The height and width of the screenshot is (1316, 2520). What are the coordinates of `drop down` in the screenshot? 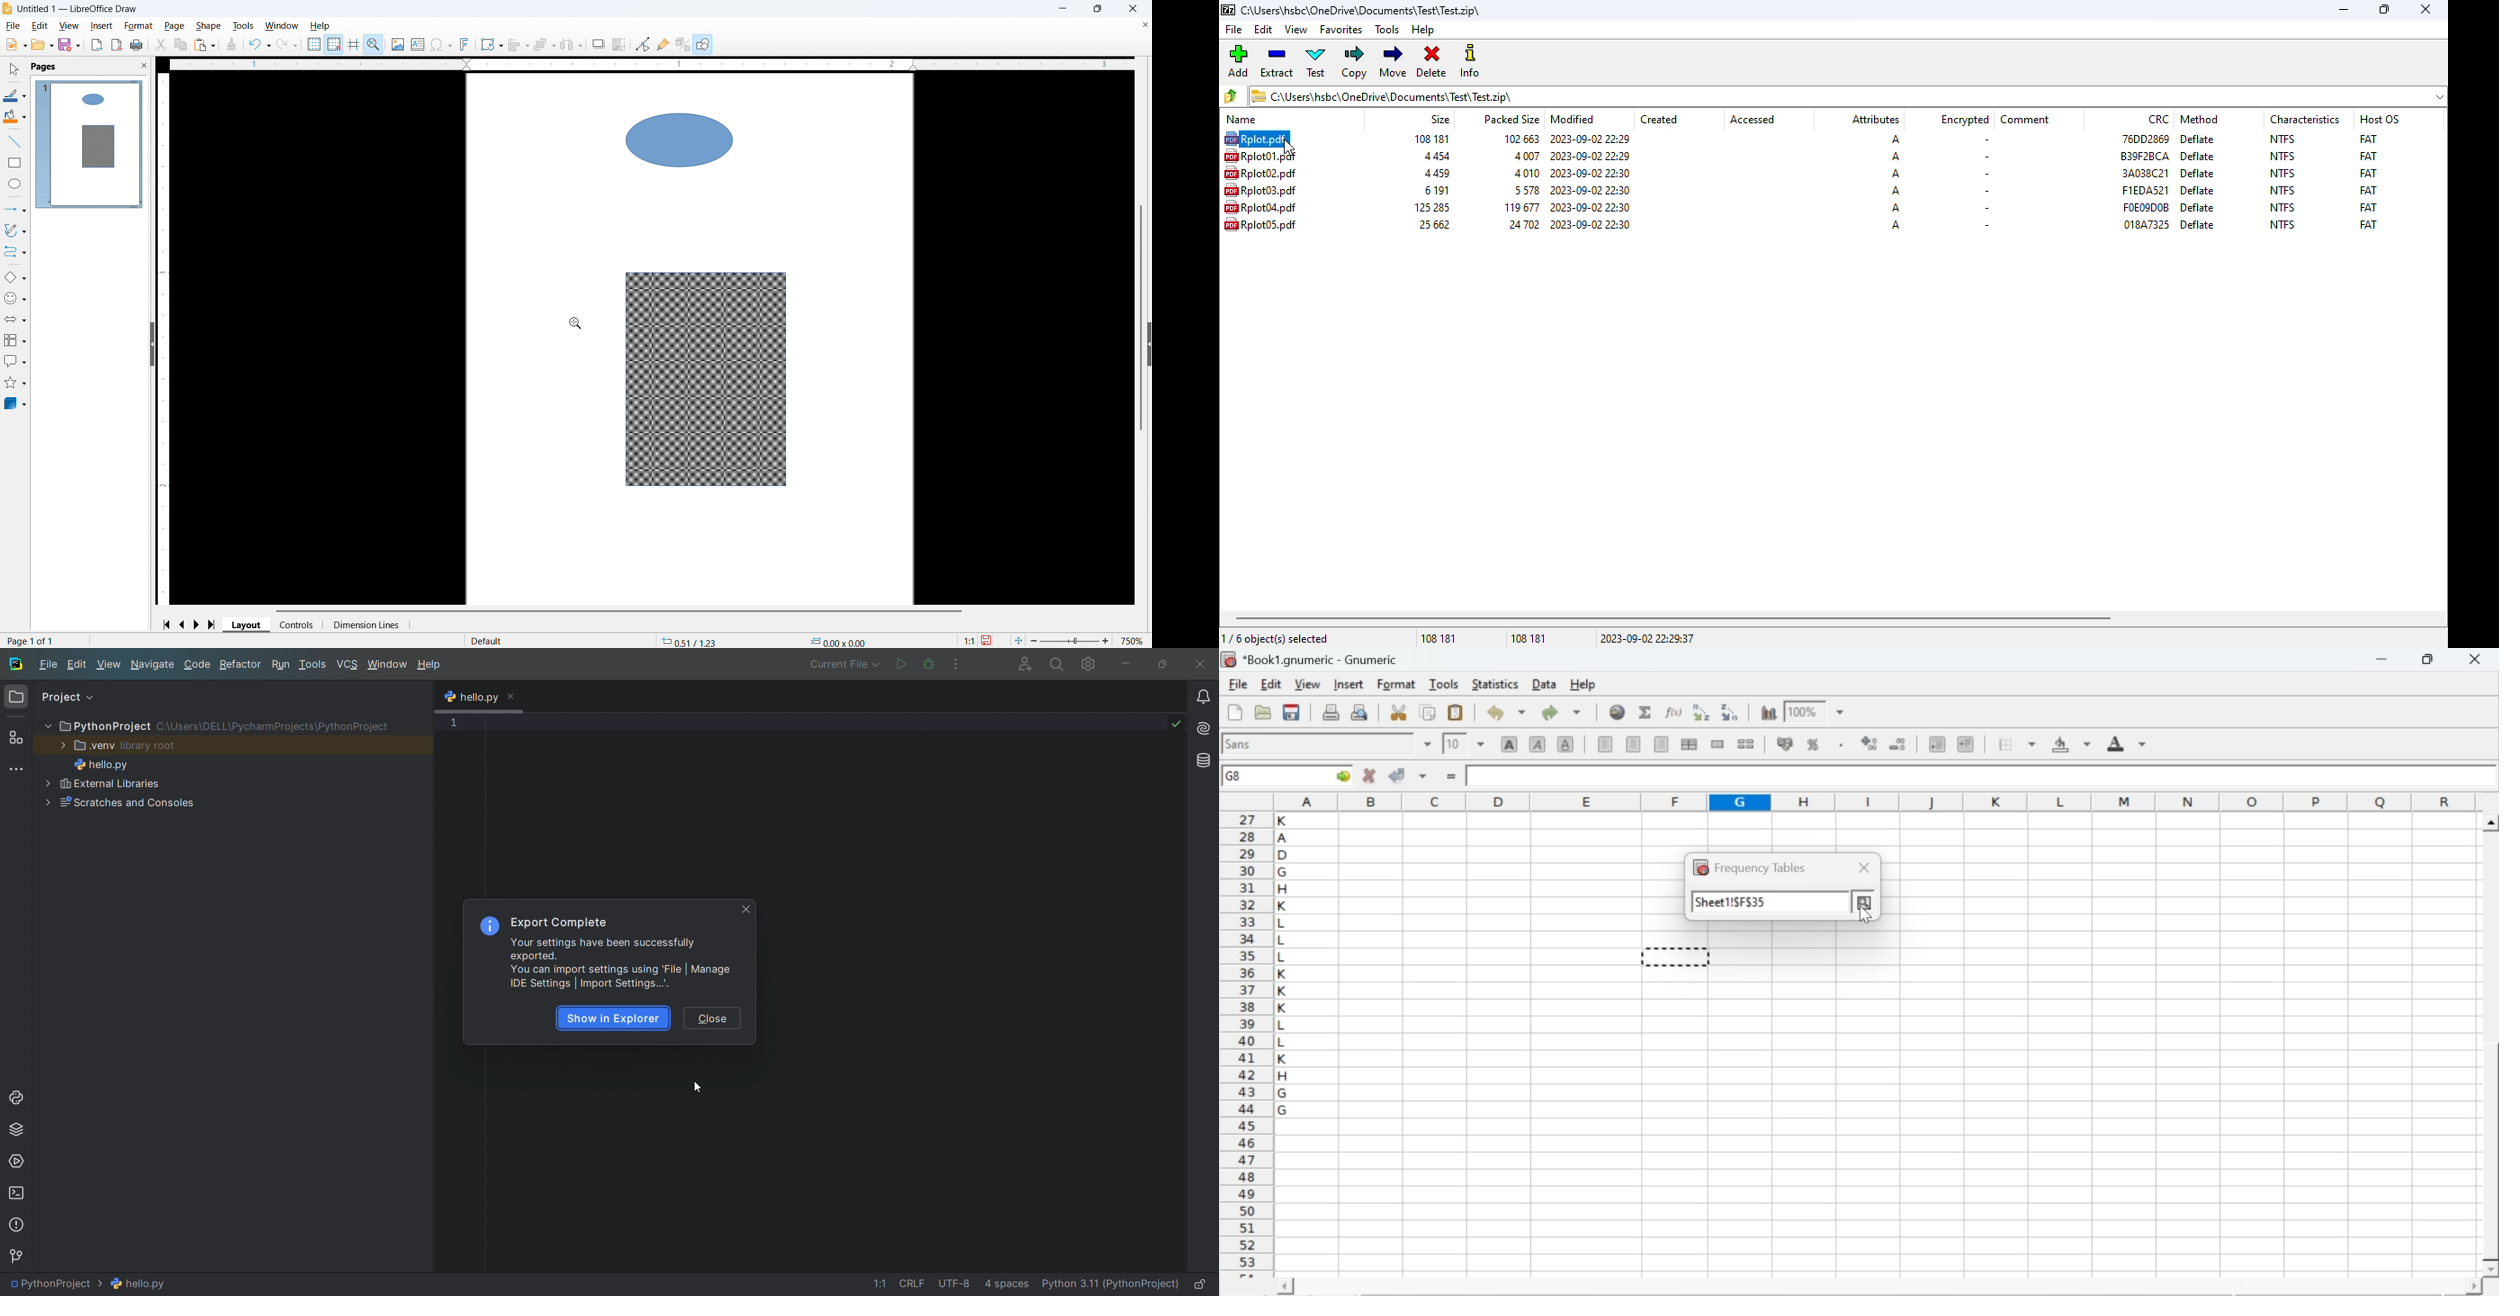 It's located at (1481, 743).